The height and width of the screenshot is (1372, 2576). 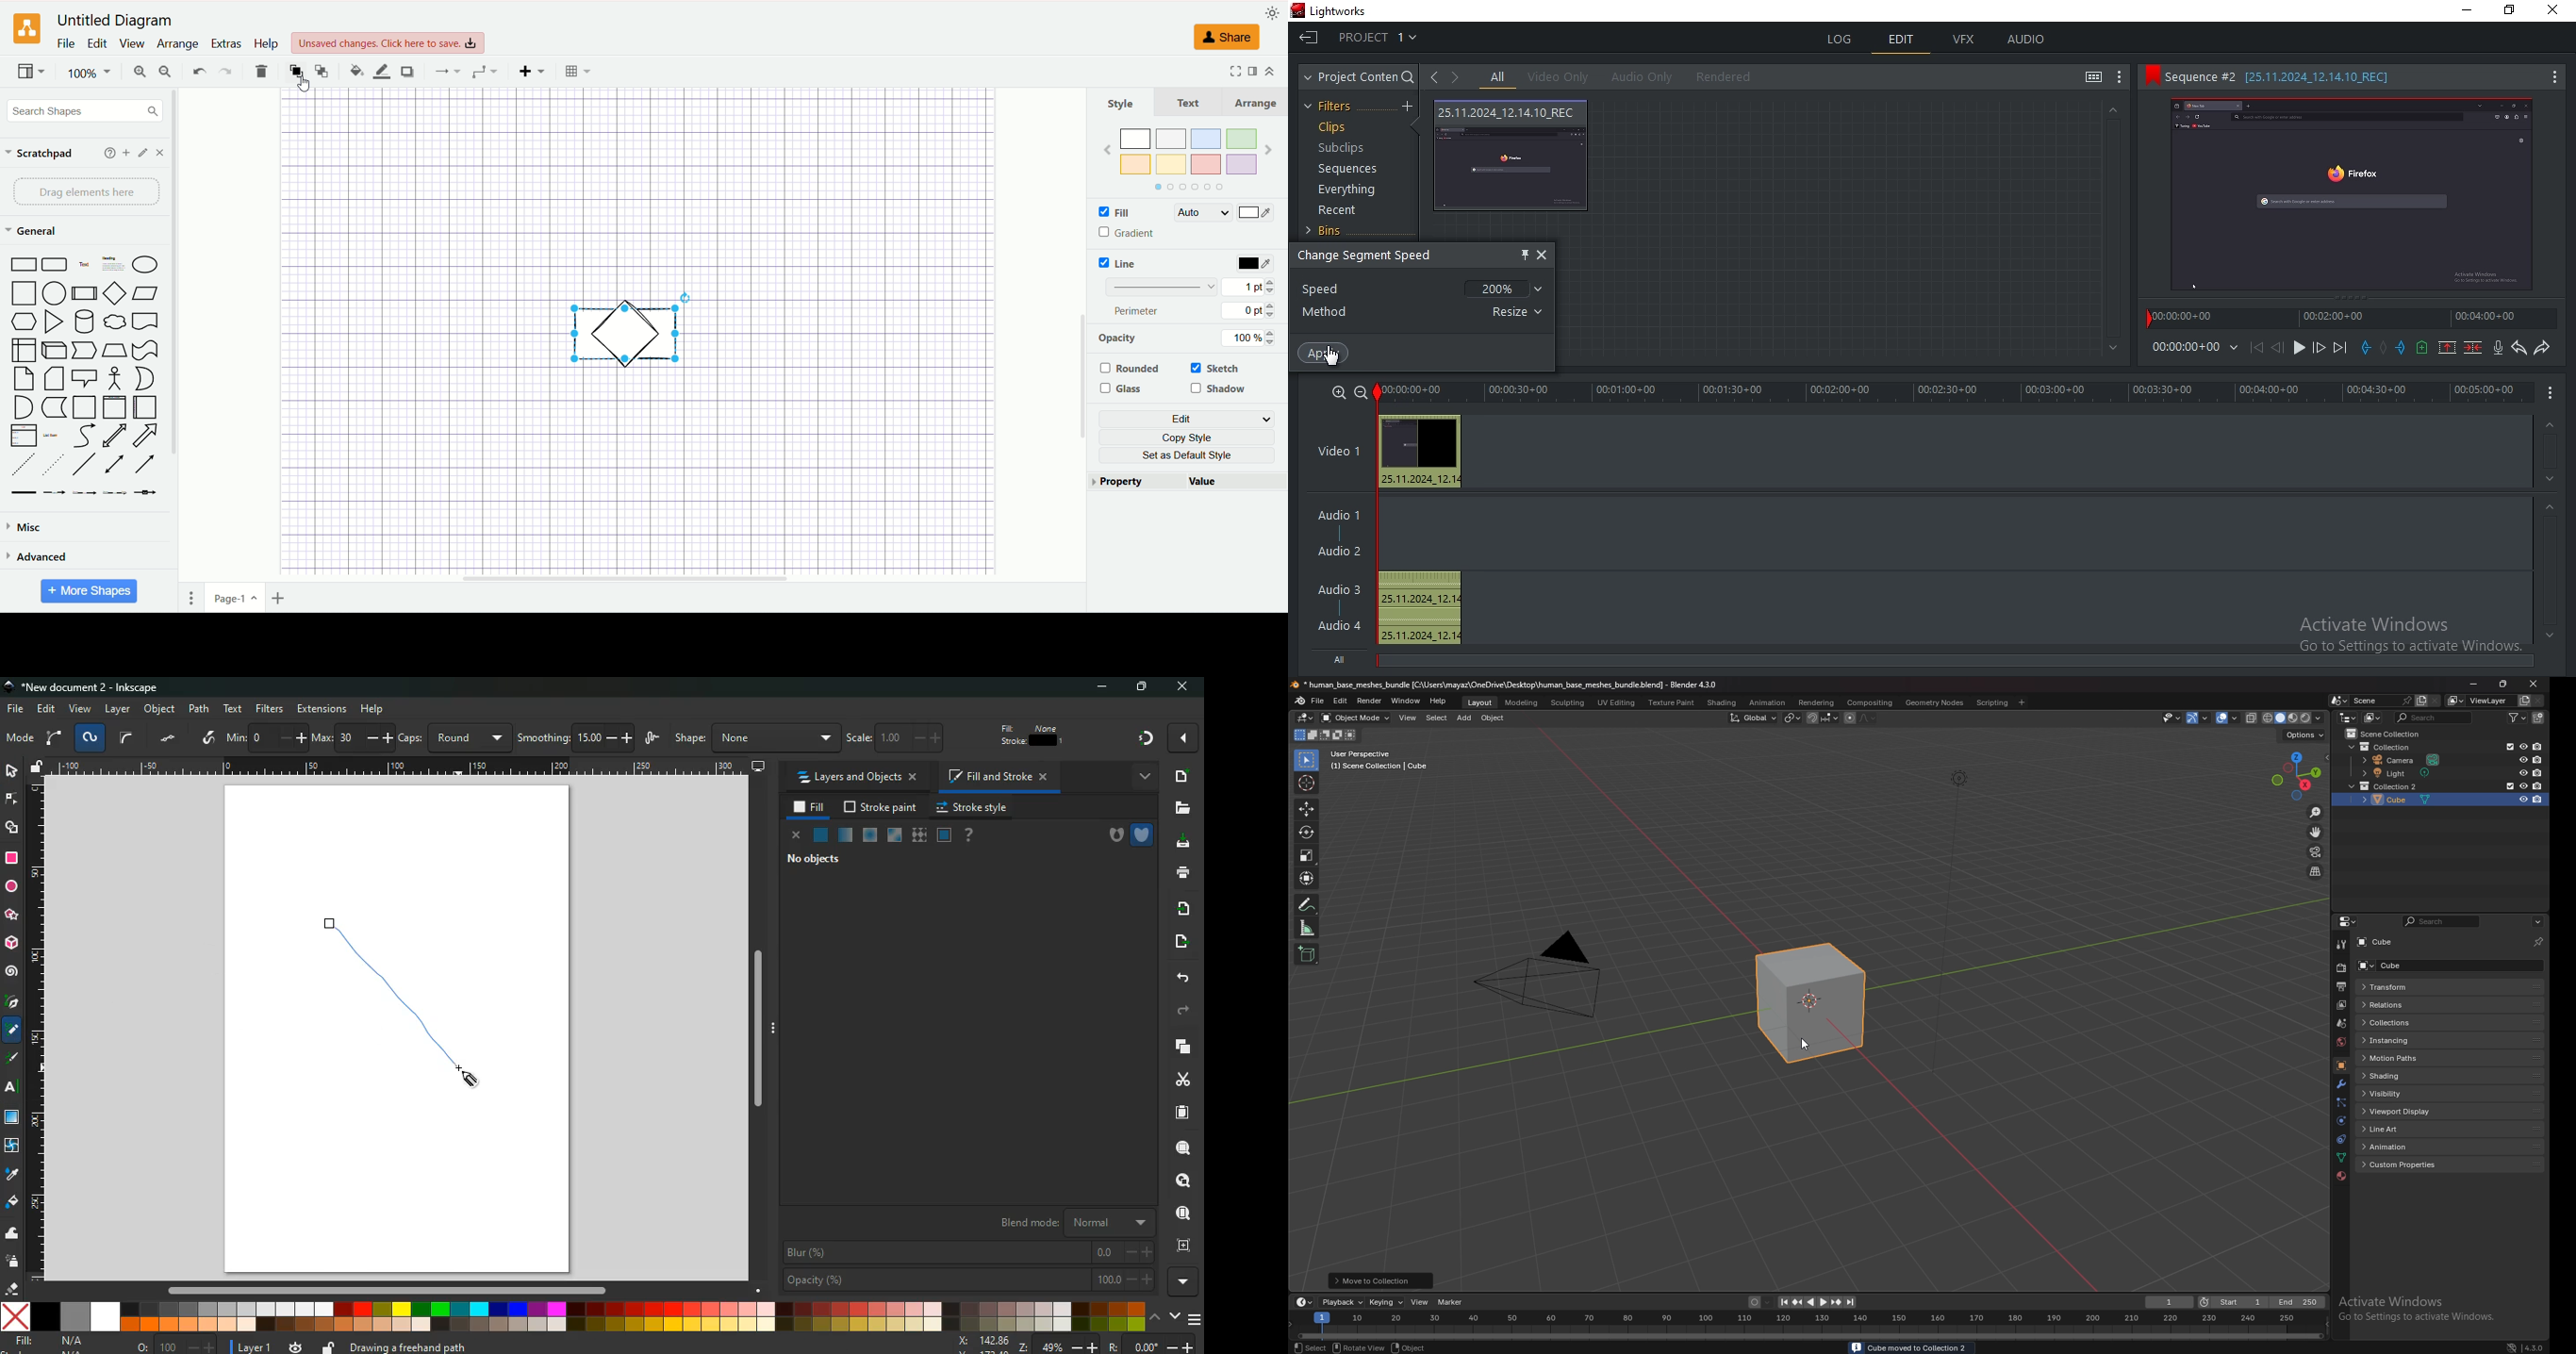 I want to click on start/stop playback, so click(x=2300, y=348).